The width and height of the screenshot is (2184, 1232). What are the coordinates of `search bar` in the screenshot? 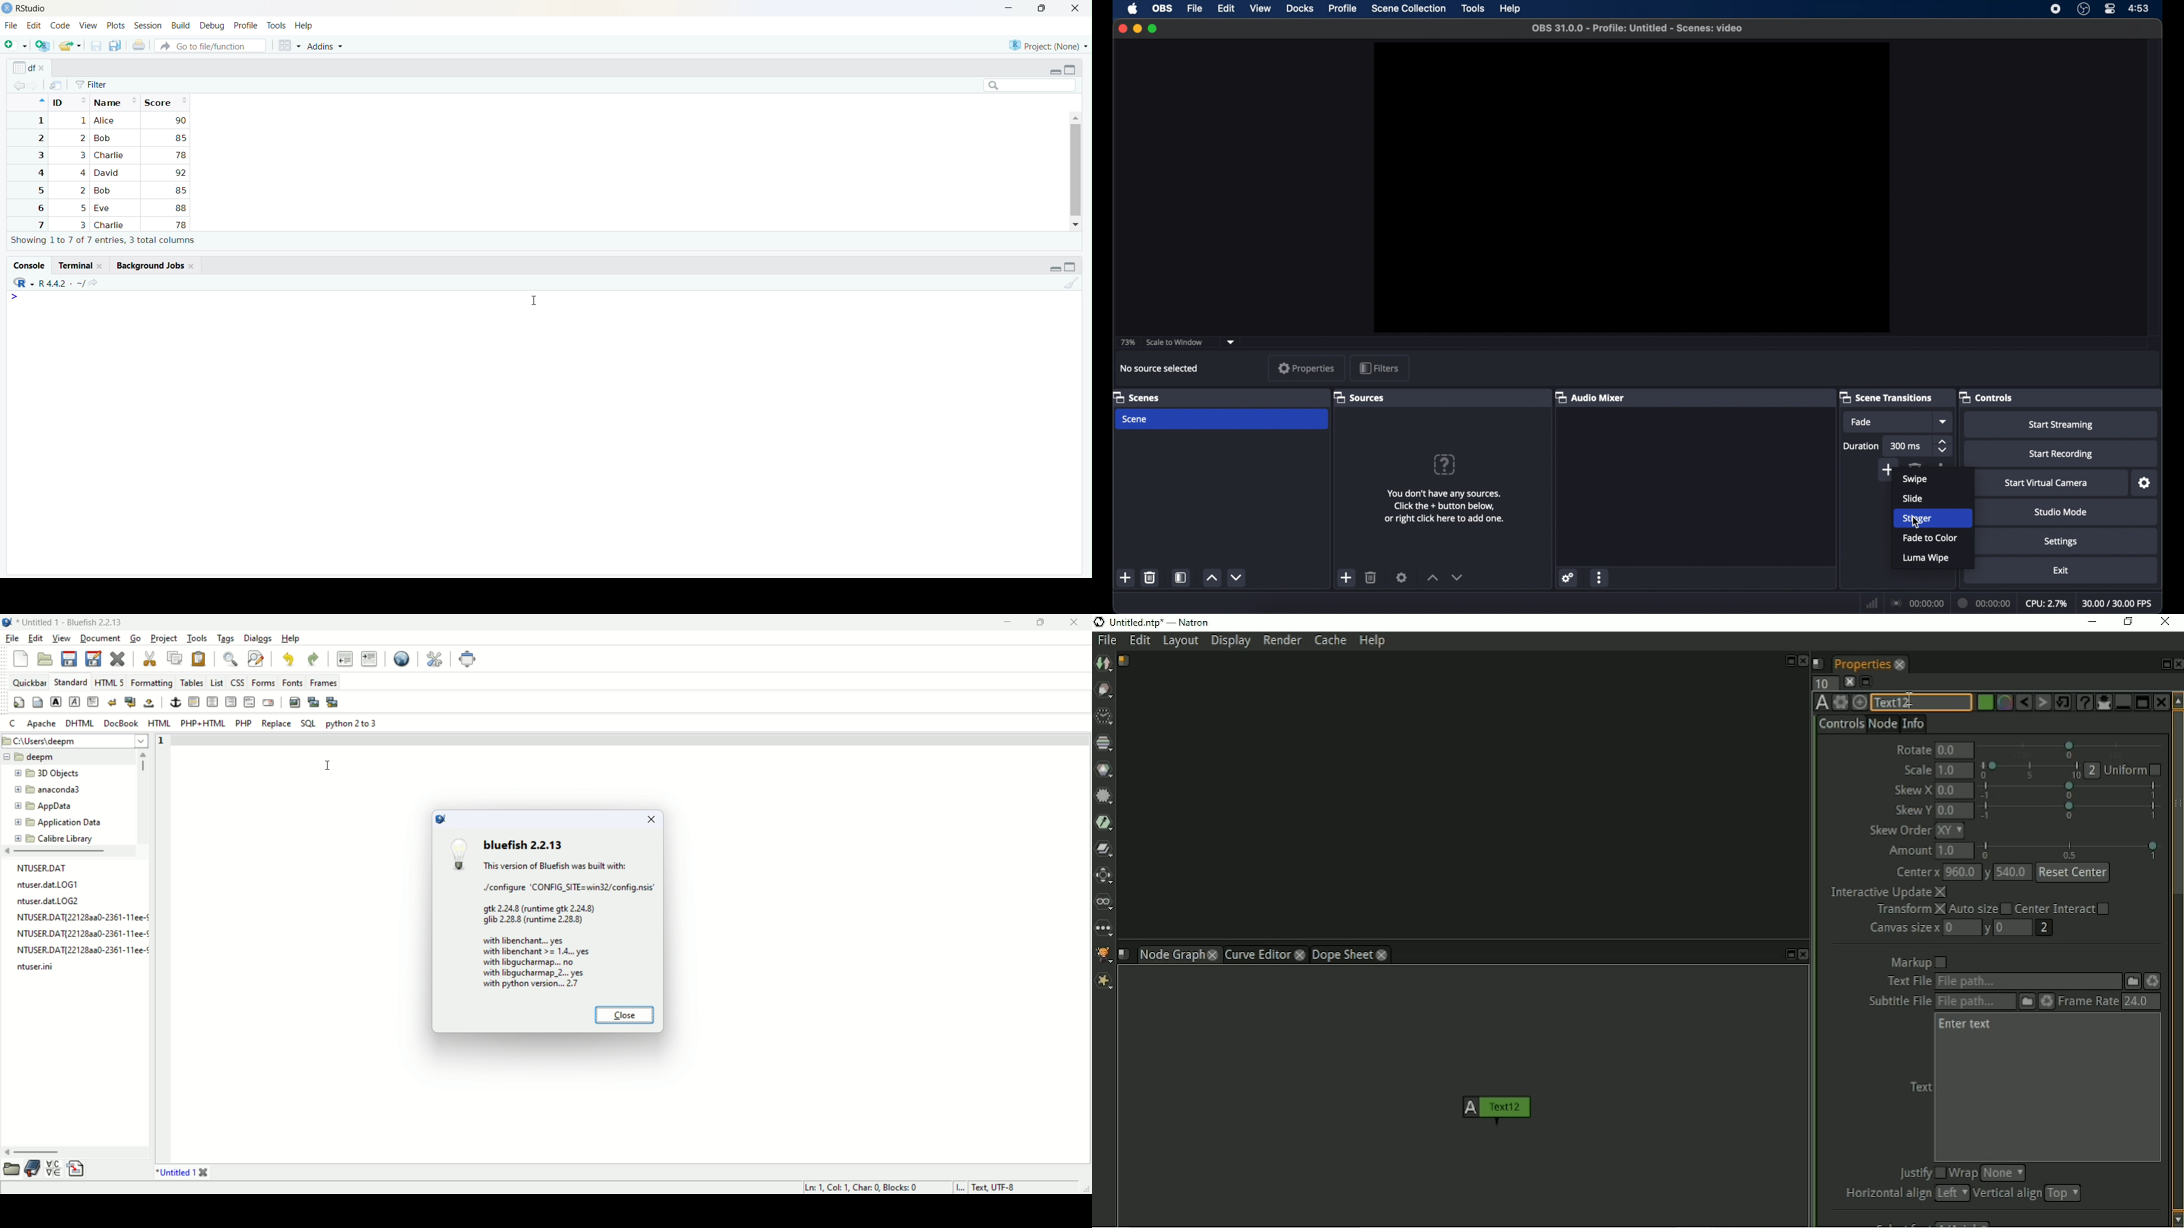 It's located at (1030, 85).